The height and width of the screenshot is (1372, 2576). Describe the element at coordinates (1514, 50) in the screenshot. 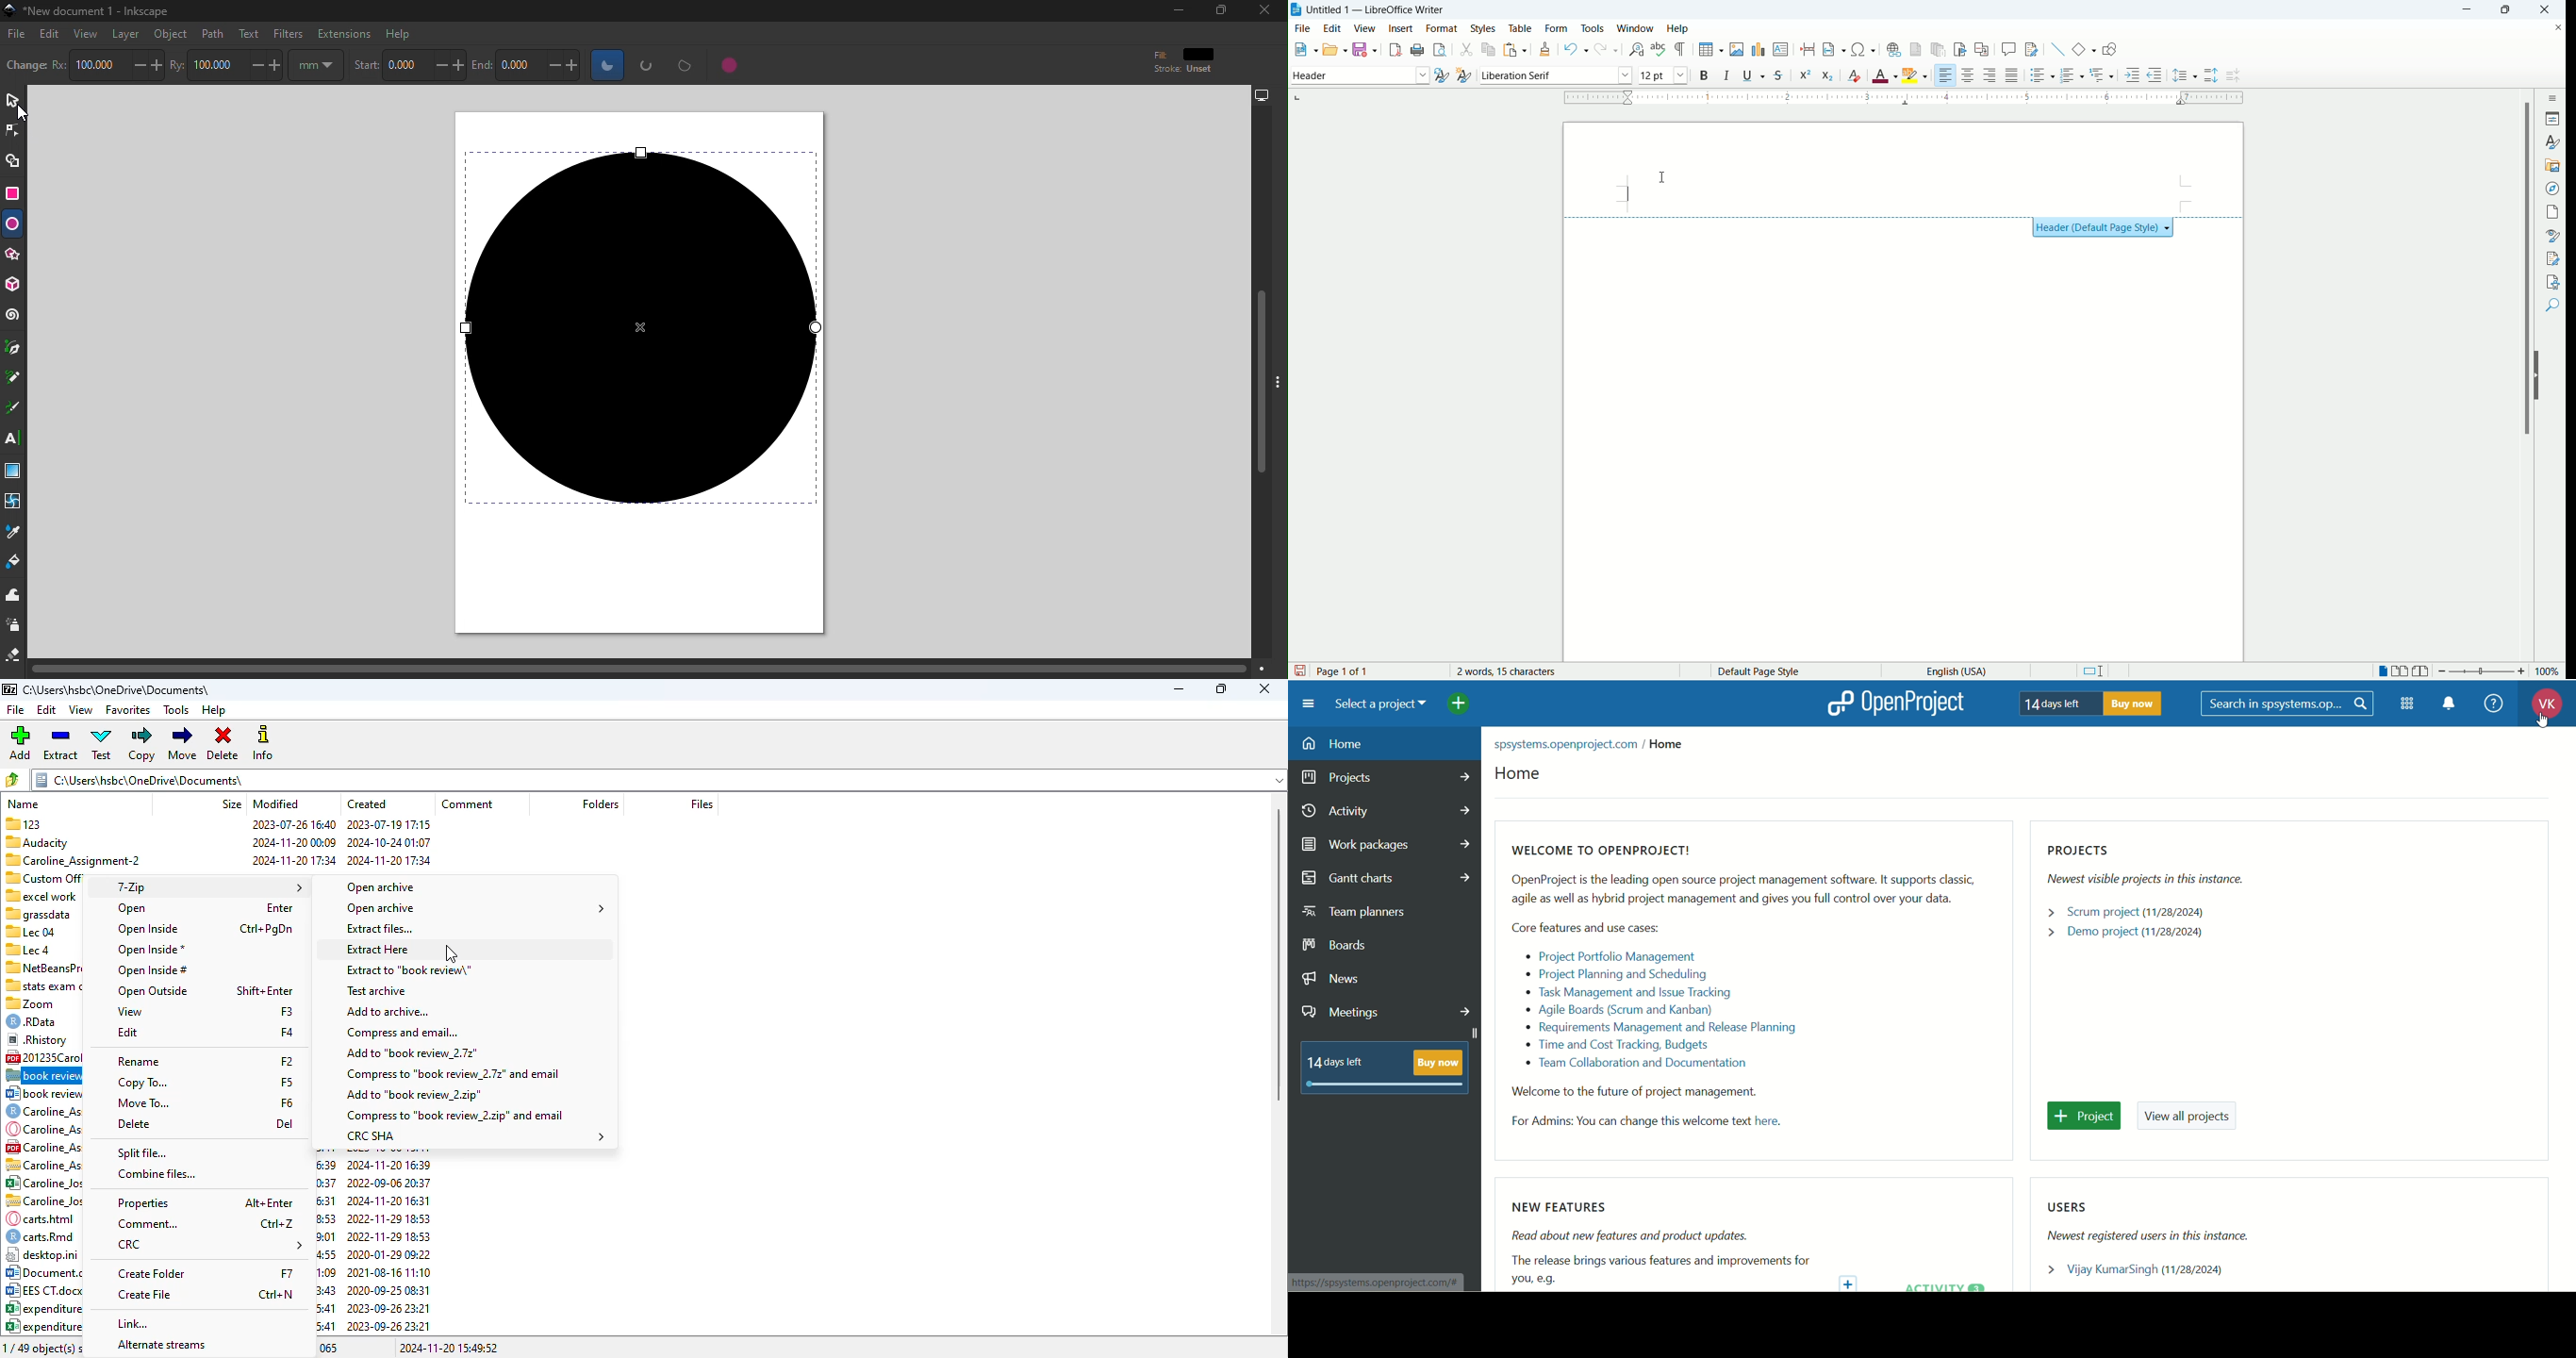

I see `paste` at that location.